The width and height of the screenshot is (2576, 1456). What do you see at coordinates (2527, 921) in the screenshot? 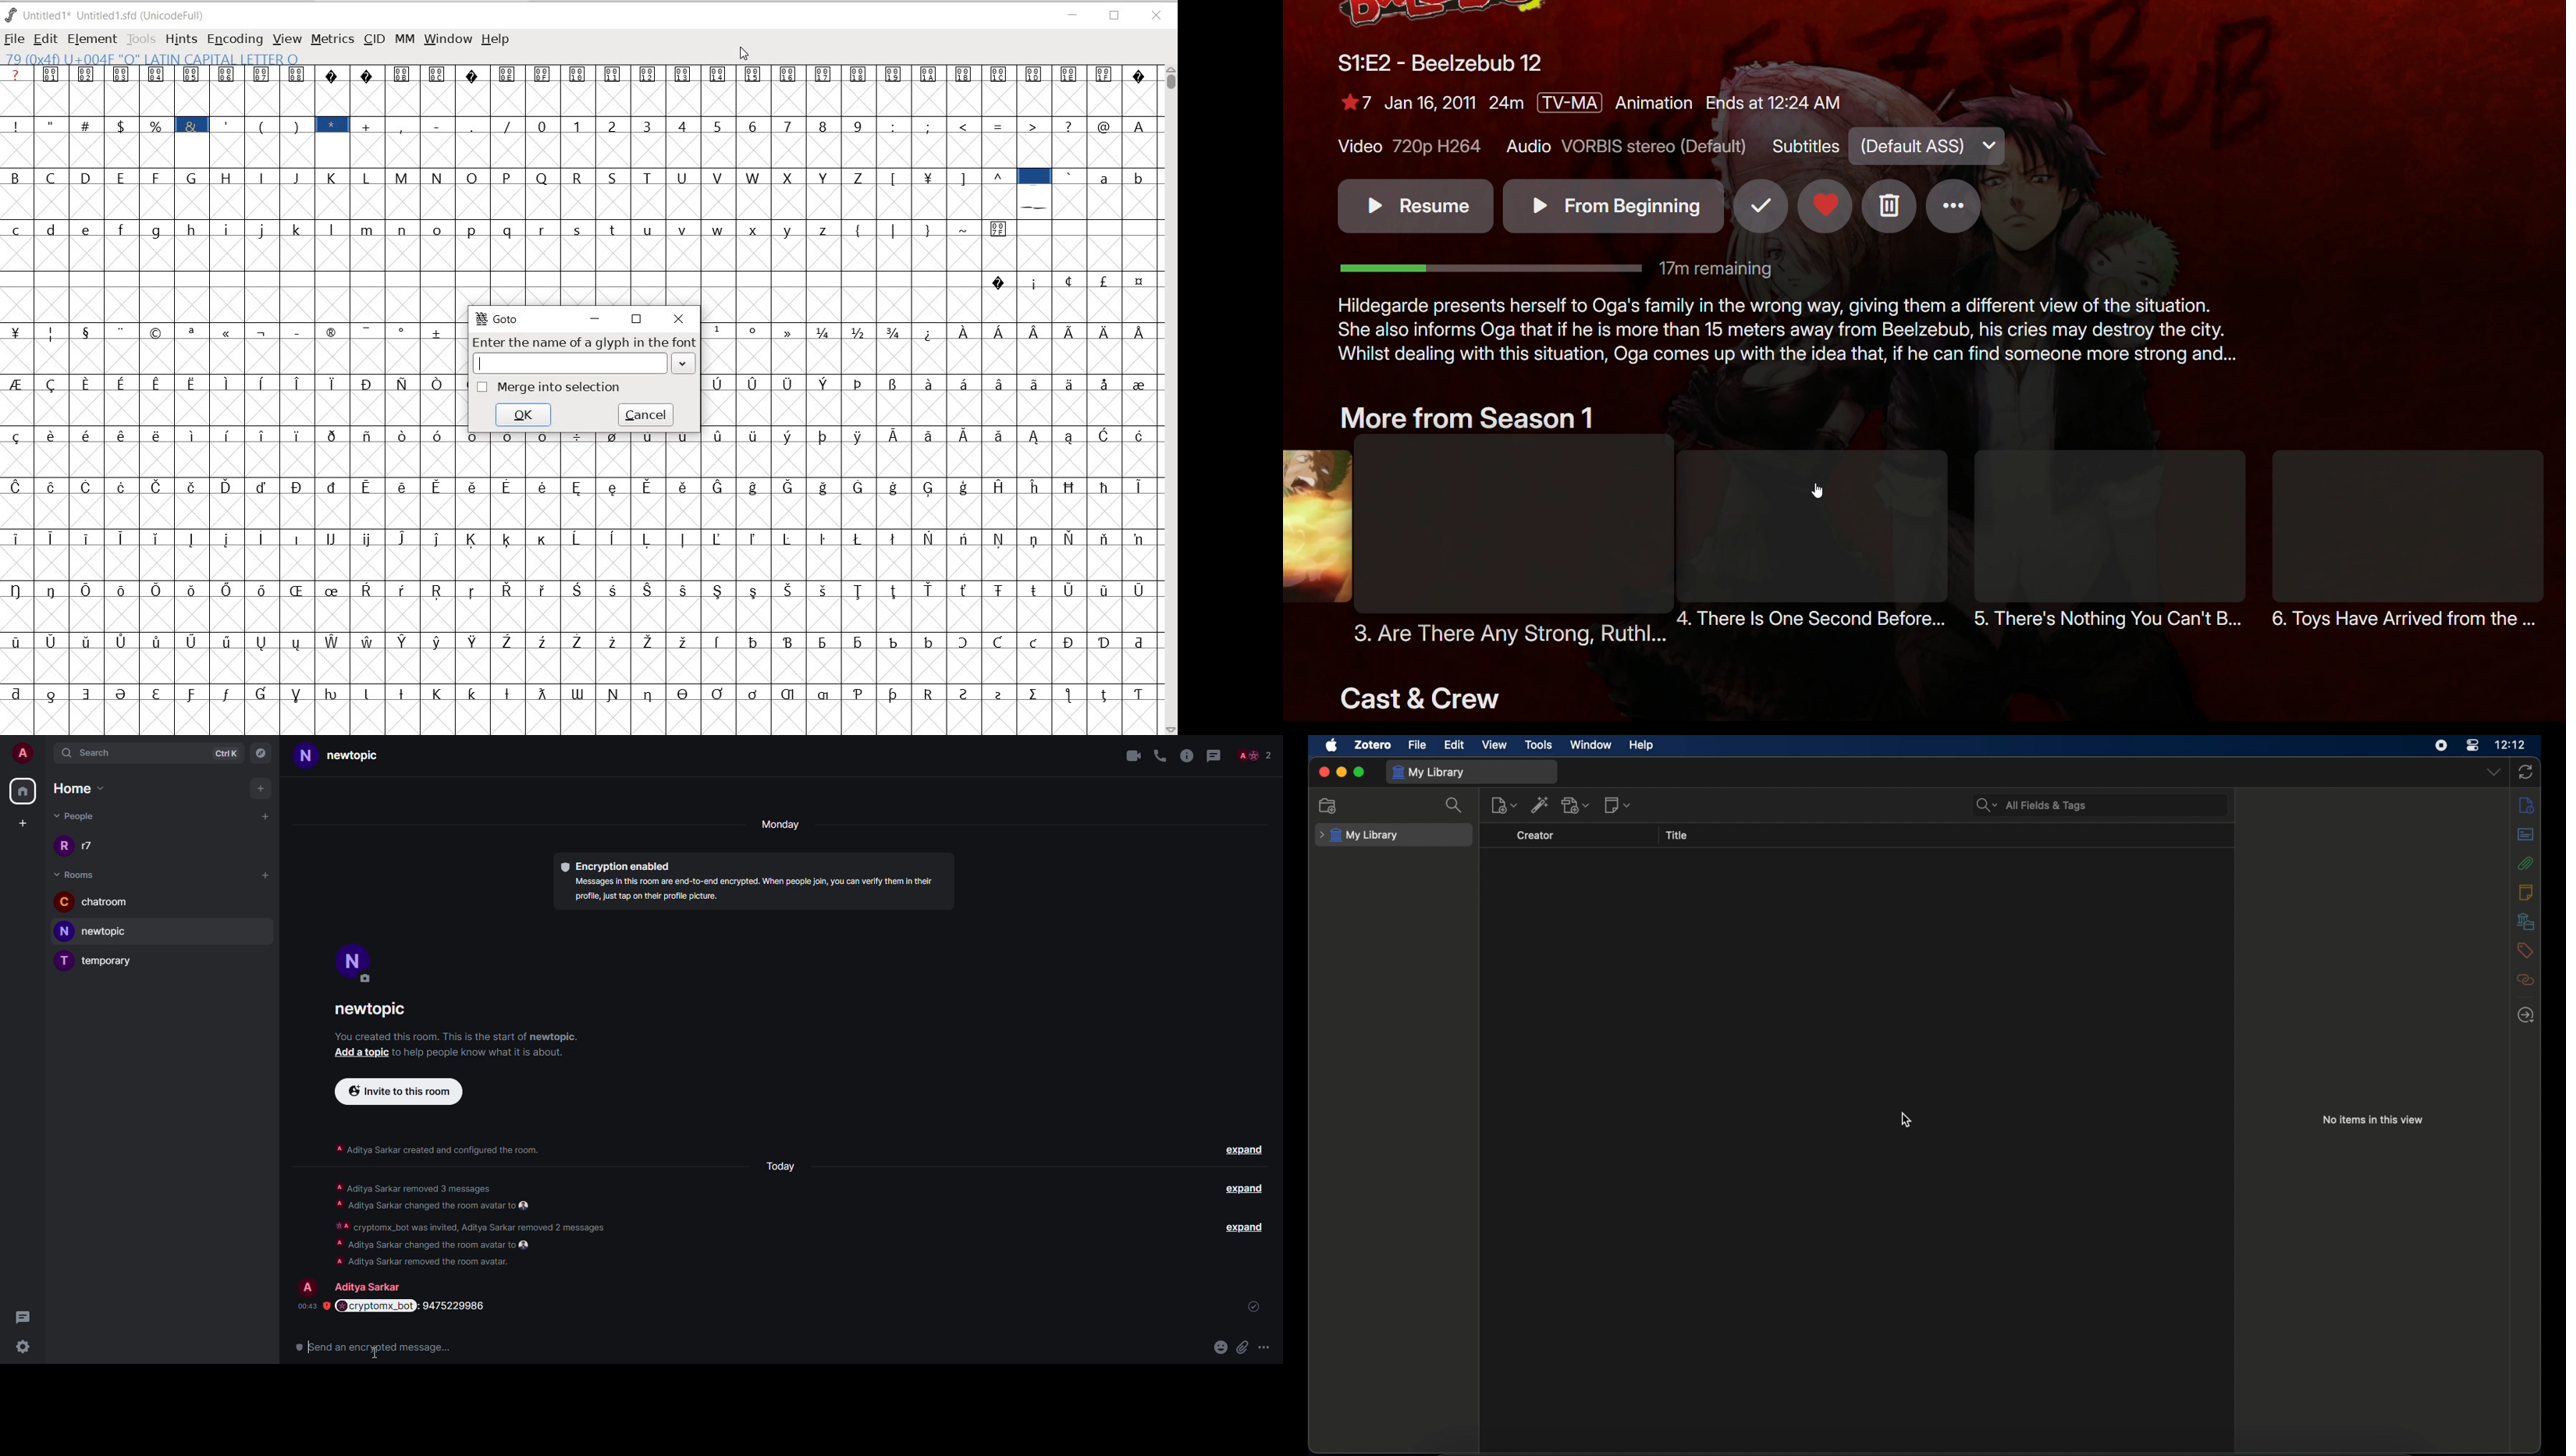
I see `libraries` at bounding box center [2527, 921].